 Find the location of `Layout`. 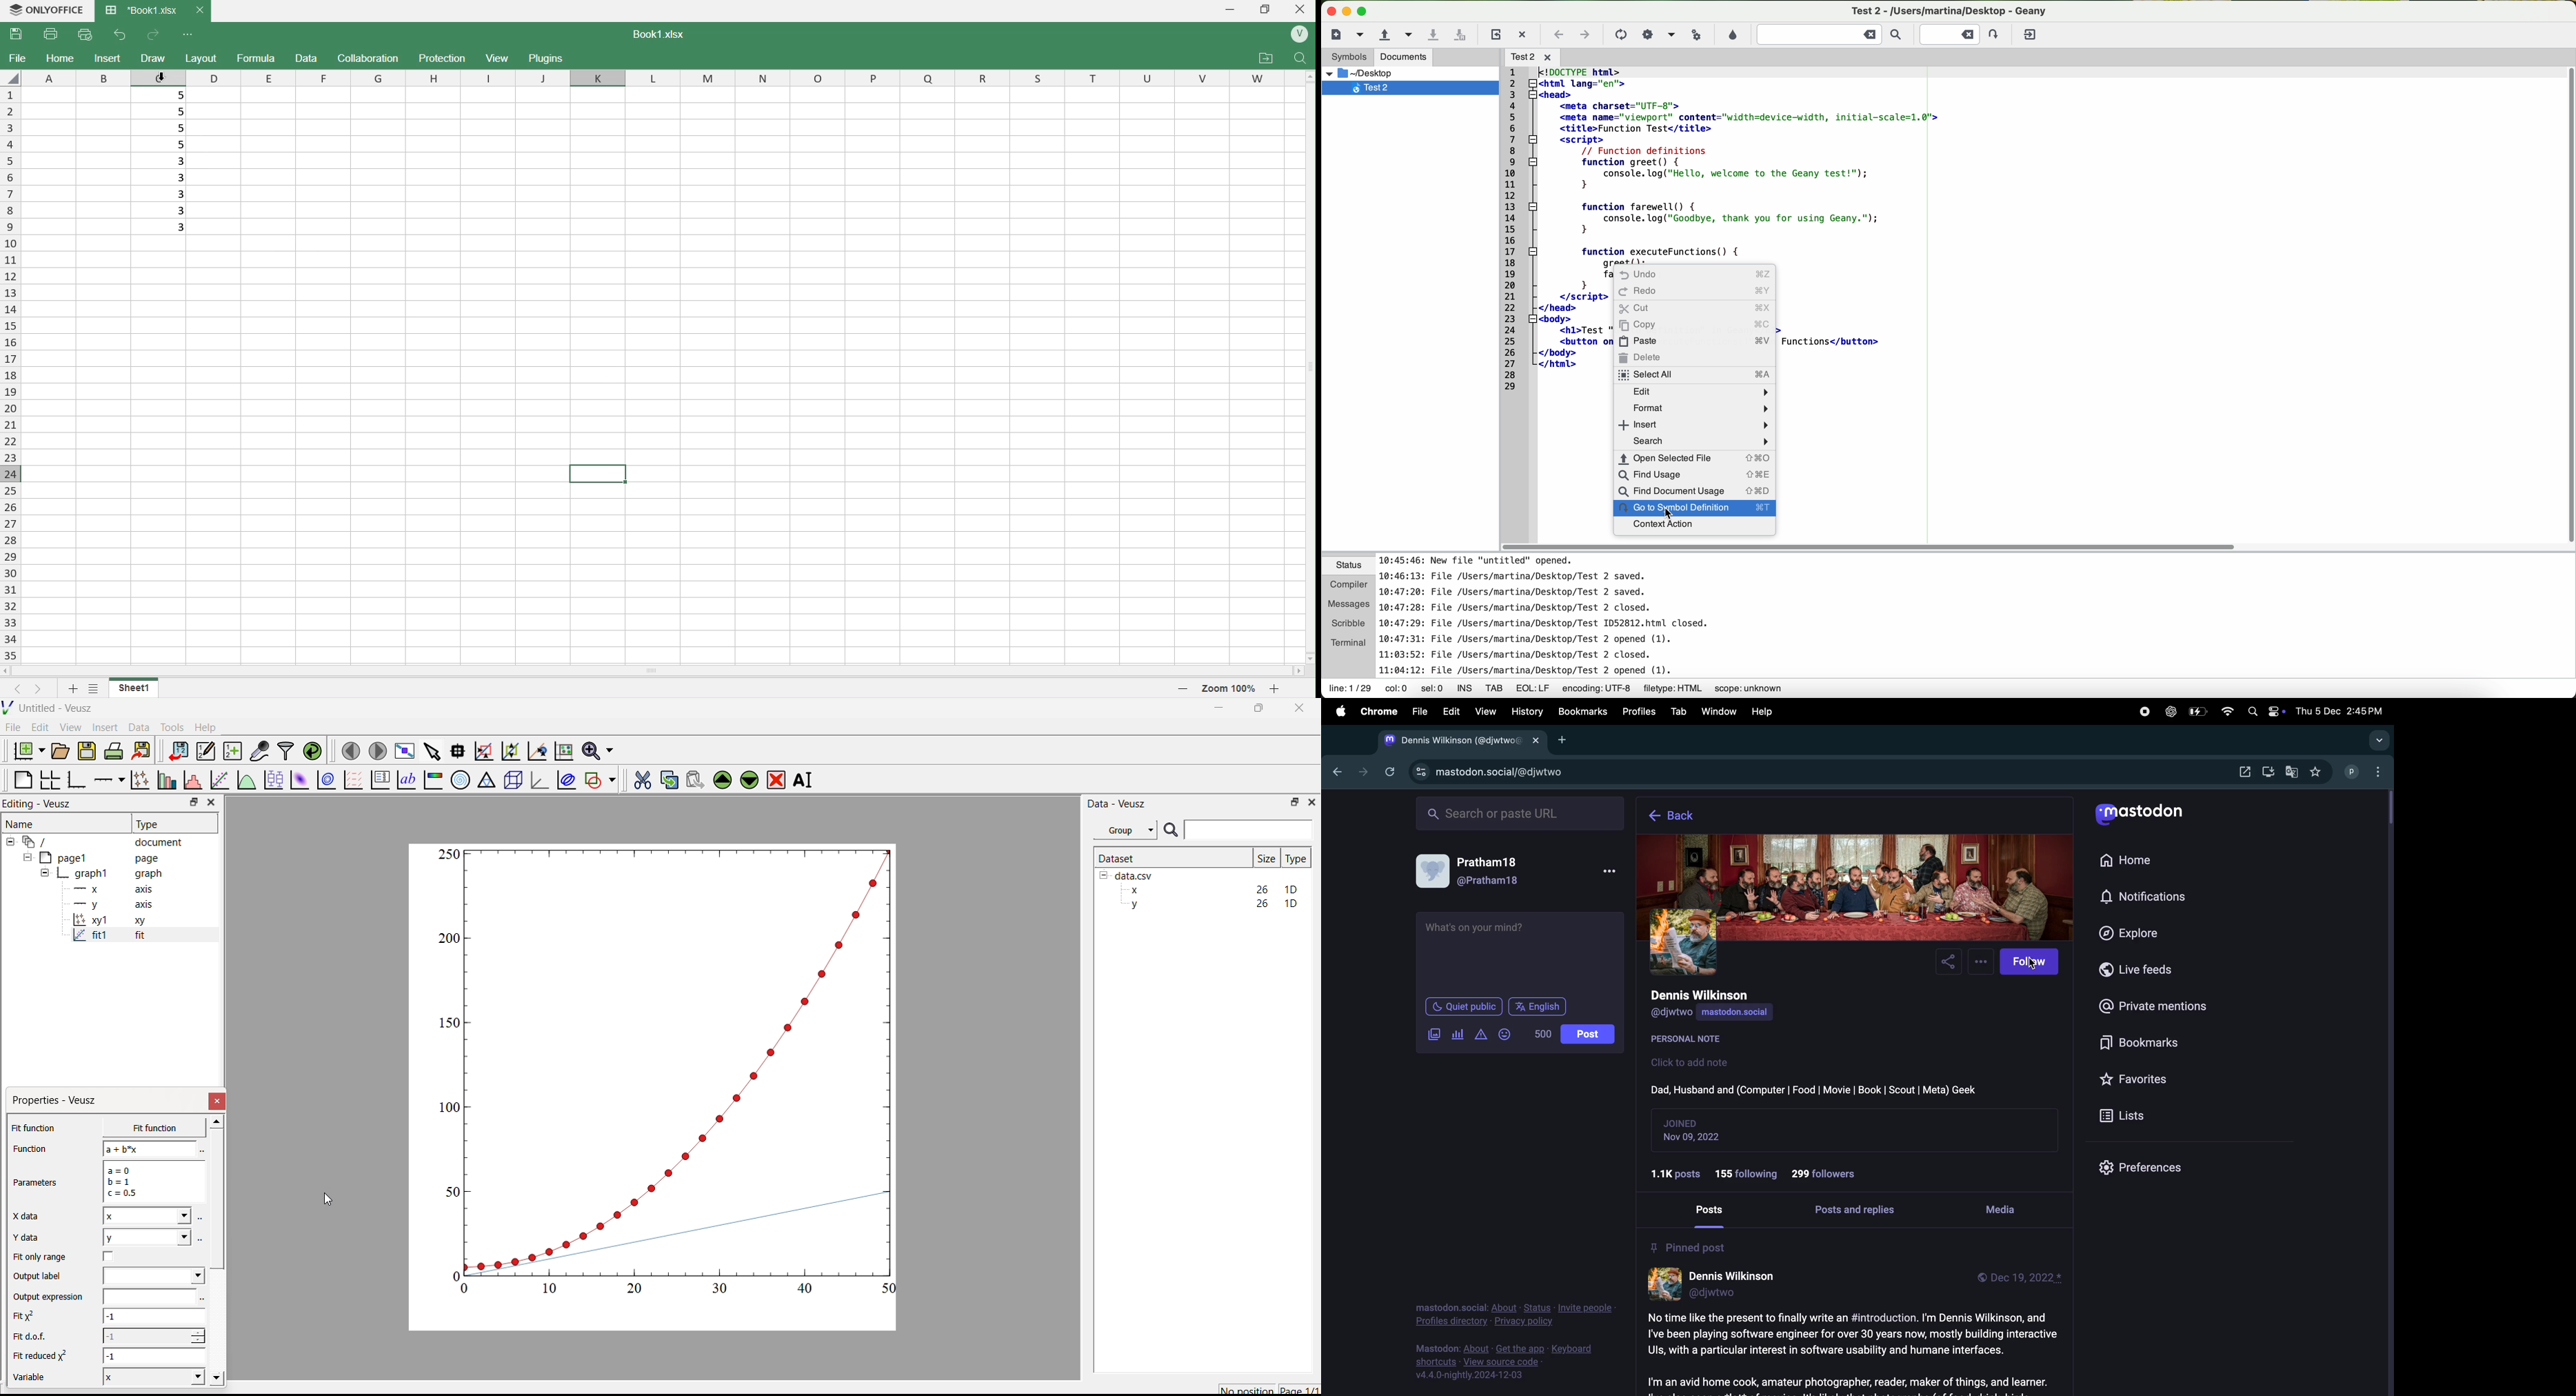

Layout is located at coordinates (202, 58).